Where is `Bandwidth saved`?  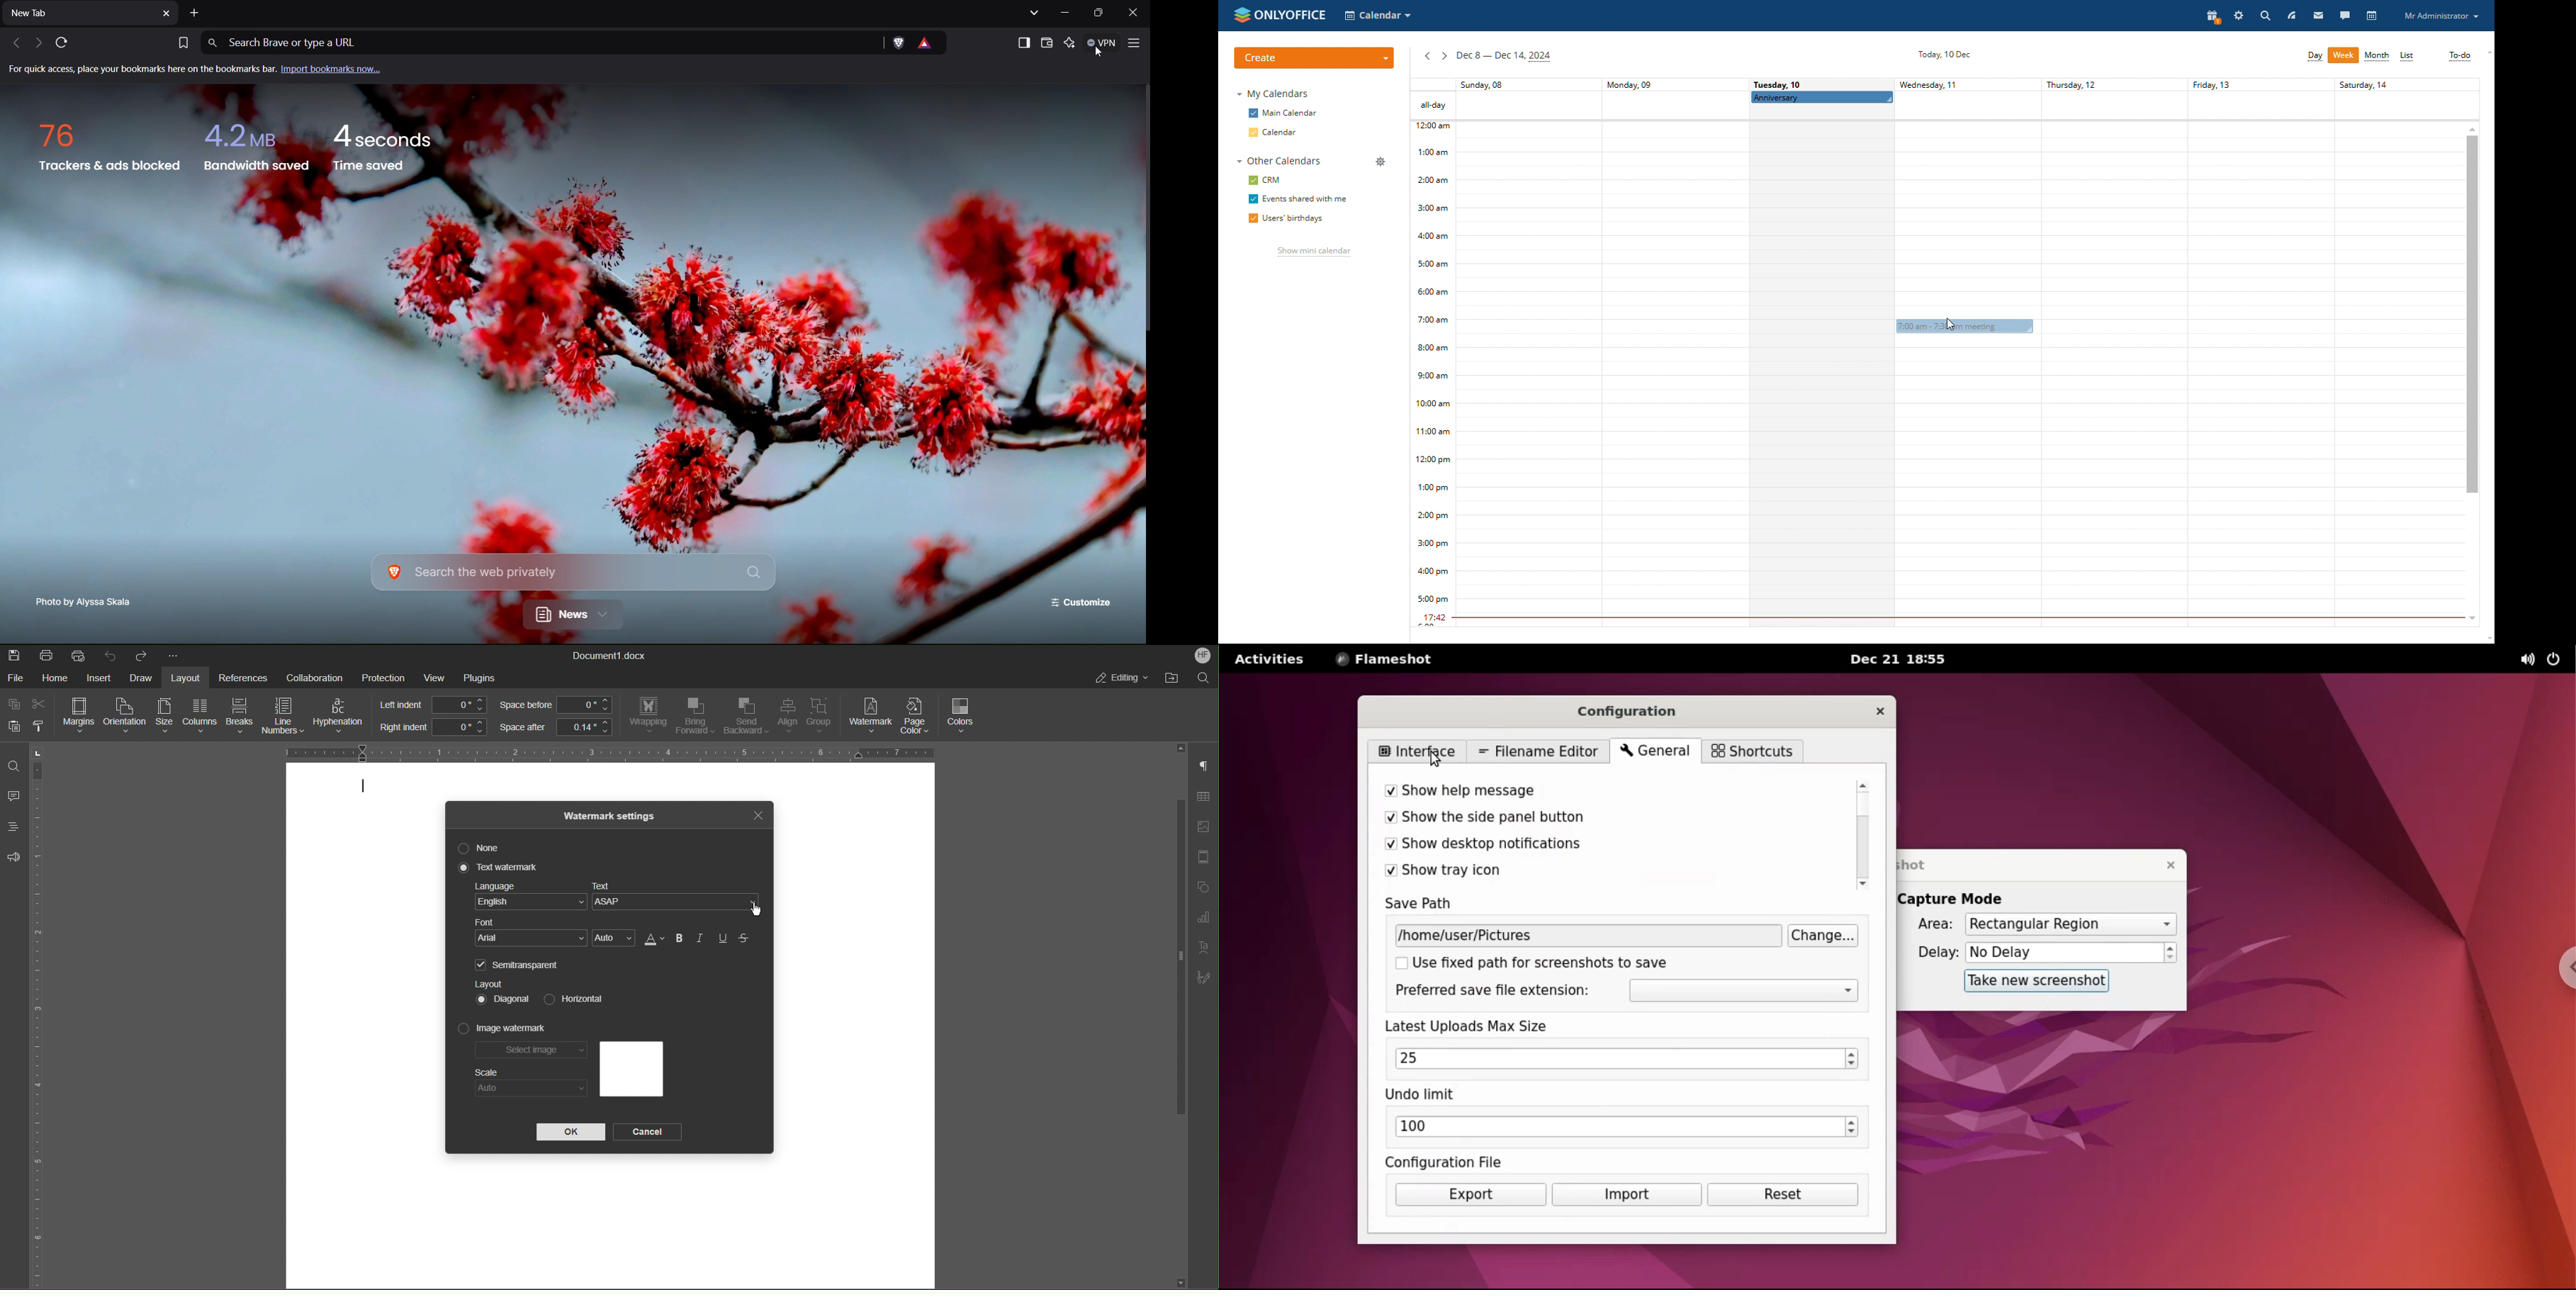 Bandwidth saved is located at coordinates (255, 149).